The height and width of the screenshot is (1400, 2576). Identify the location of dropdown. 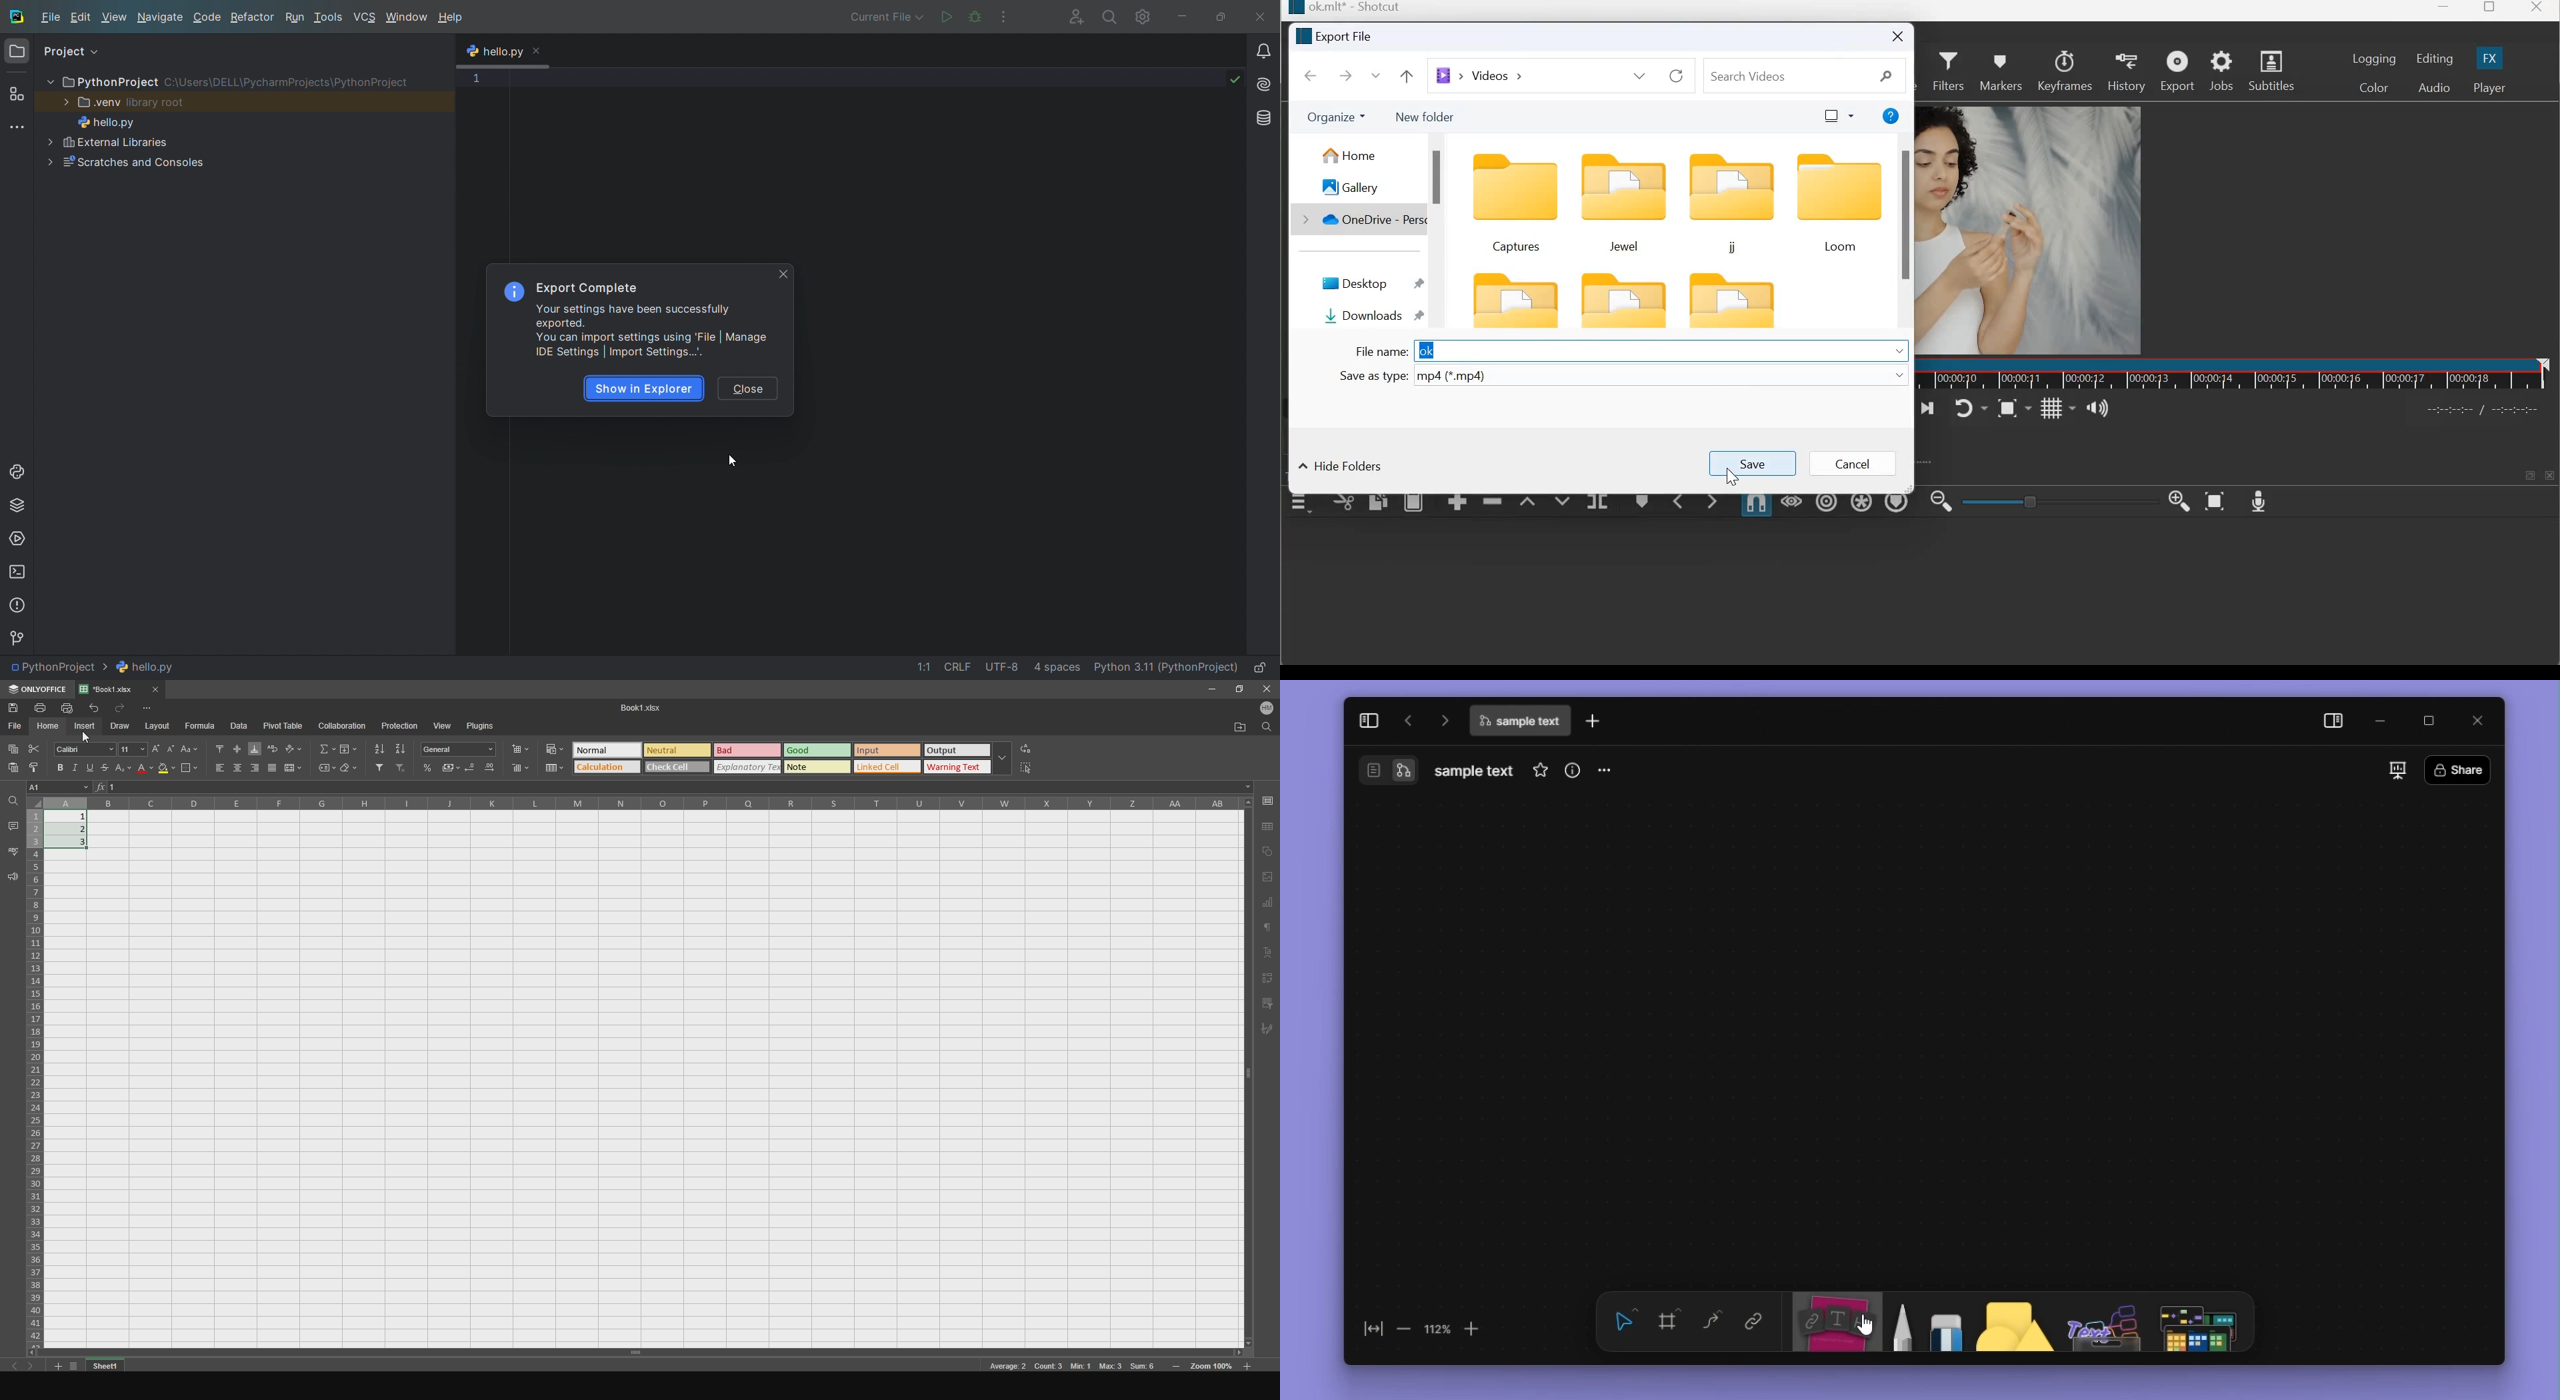
(1901, 350).